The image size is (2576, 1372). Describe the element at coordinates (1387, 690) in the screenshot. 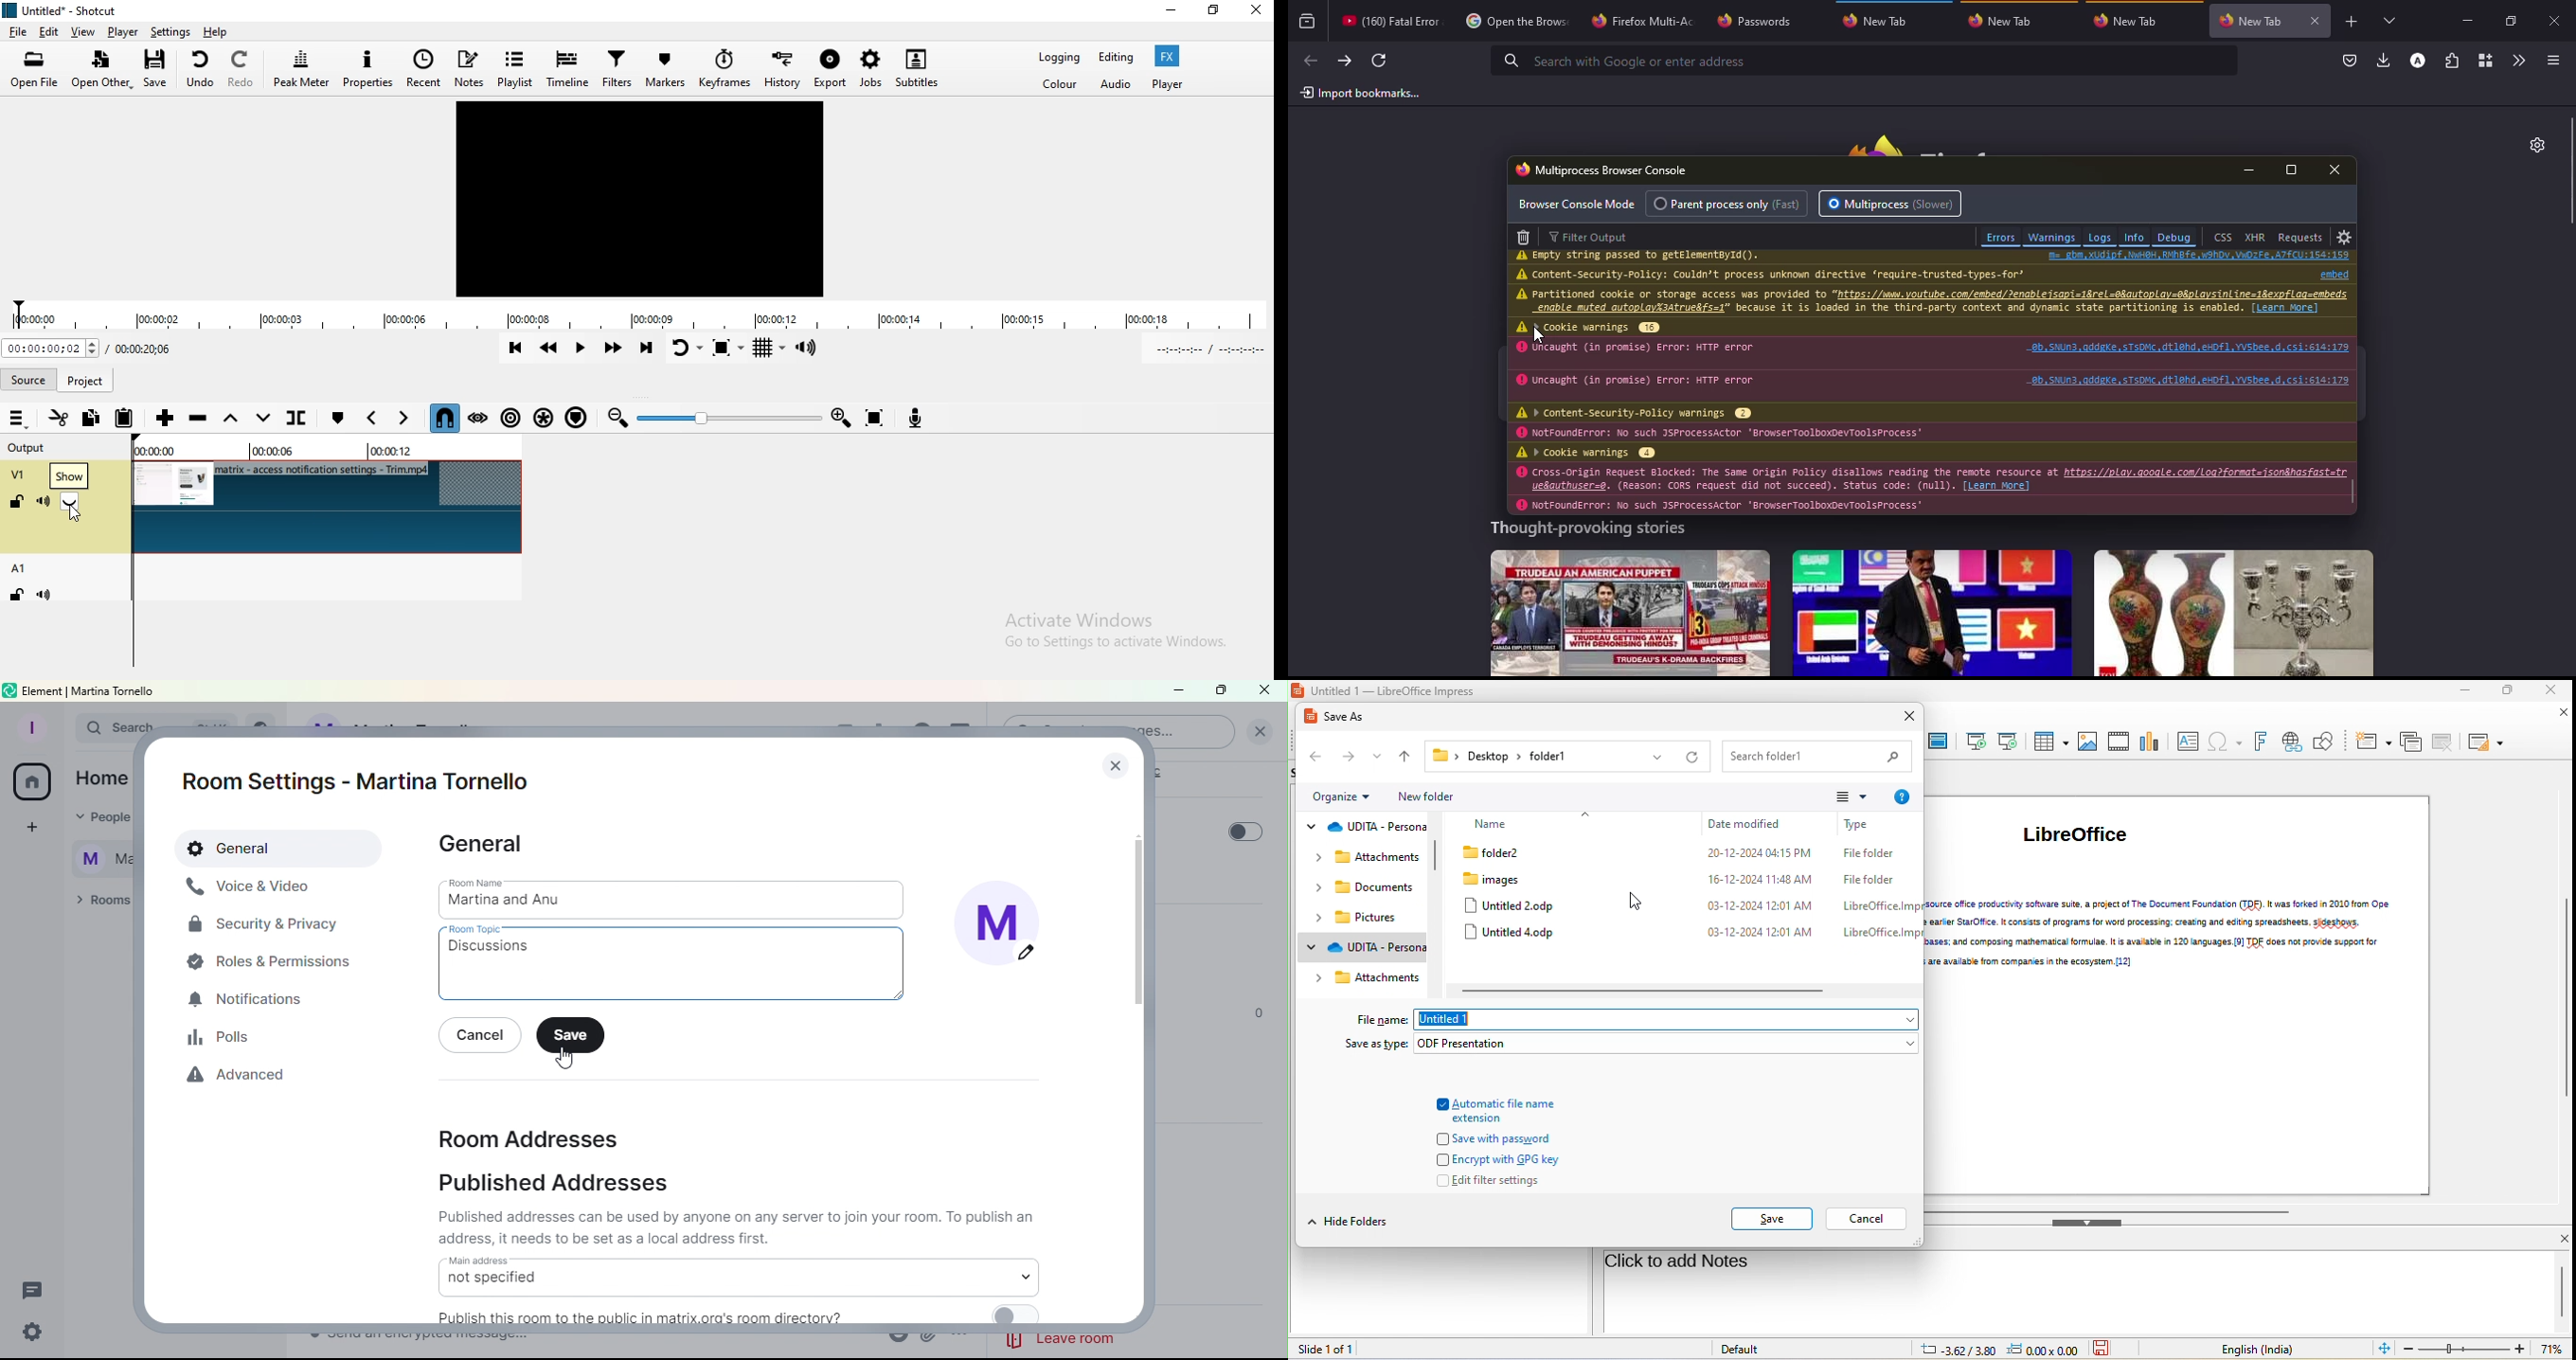

I see ` Untitled 1 — LibreOffice Impress` at that location.